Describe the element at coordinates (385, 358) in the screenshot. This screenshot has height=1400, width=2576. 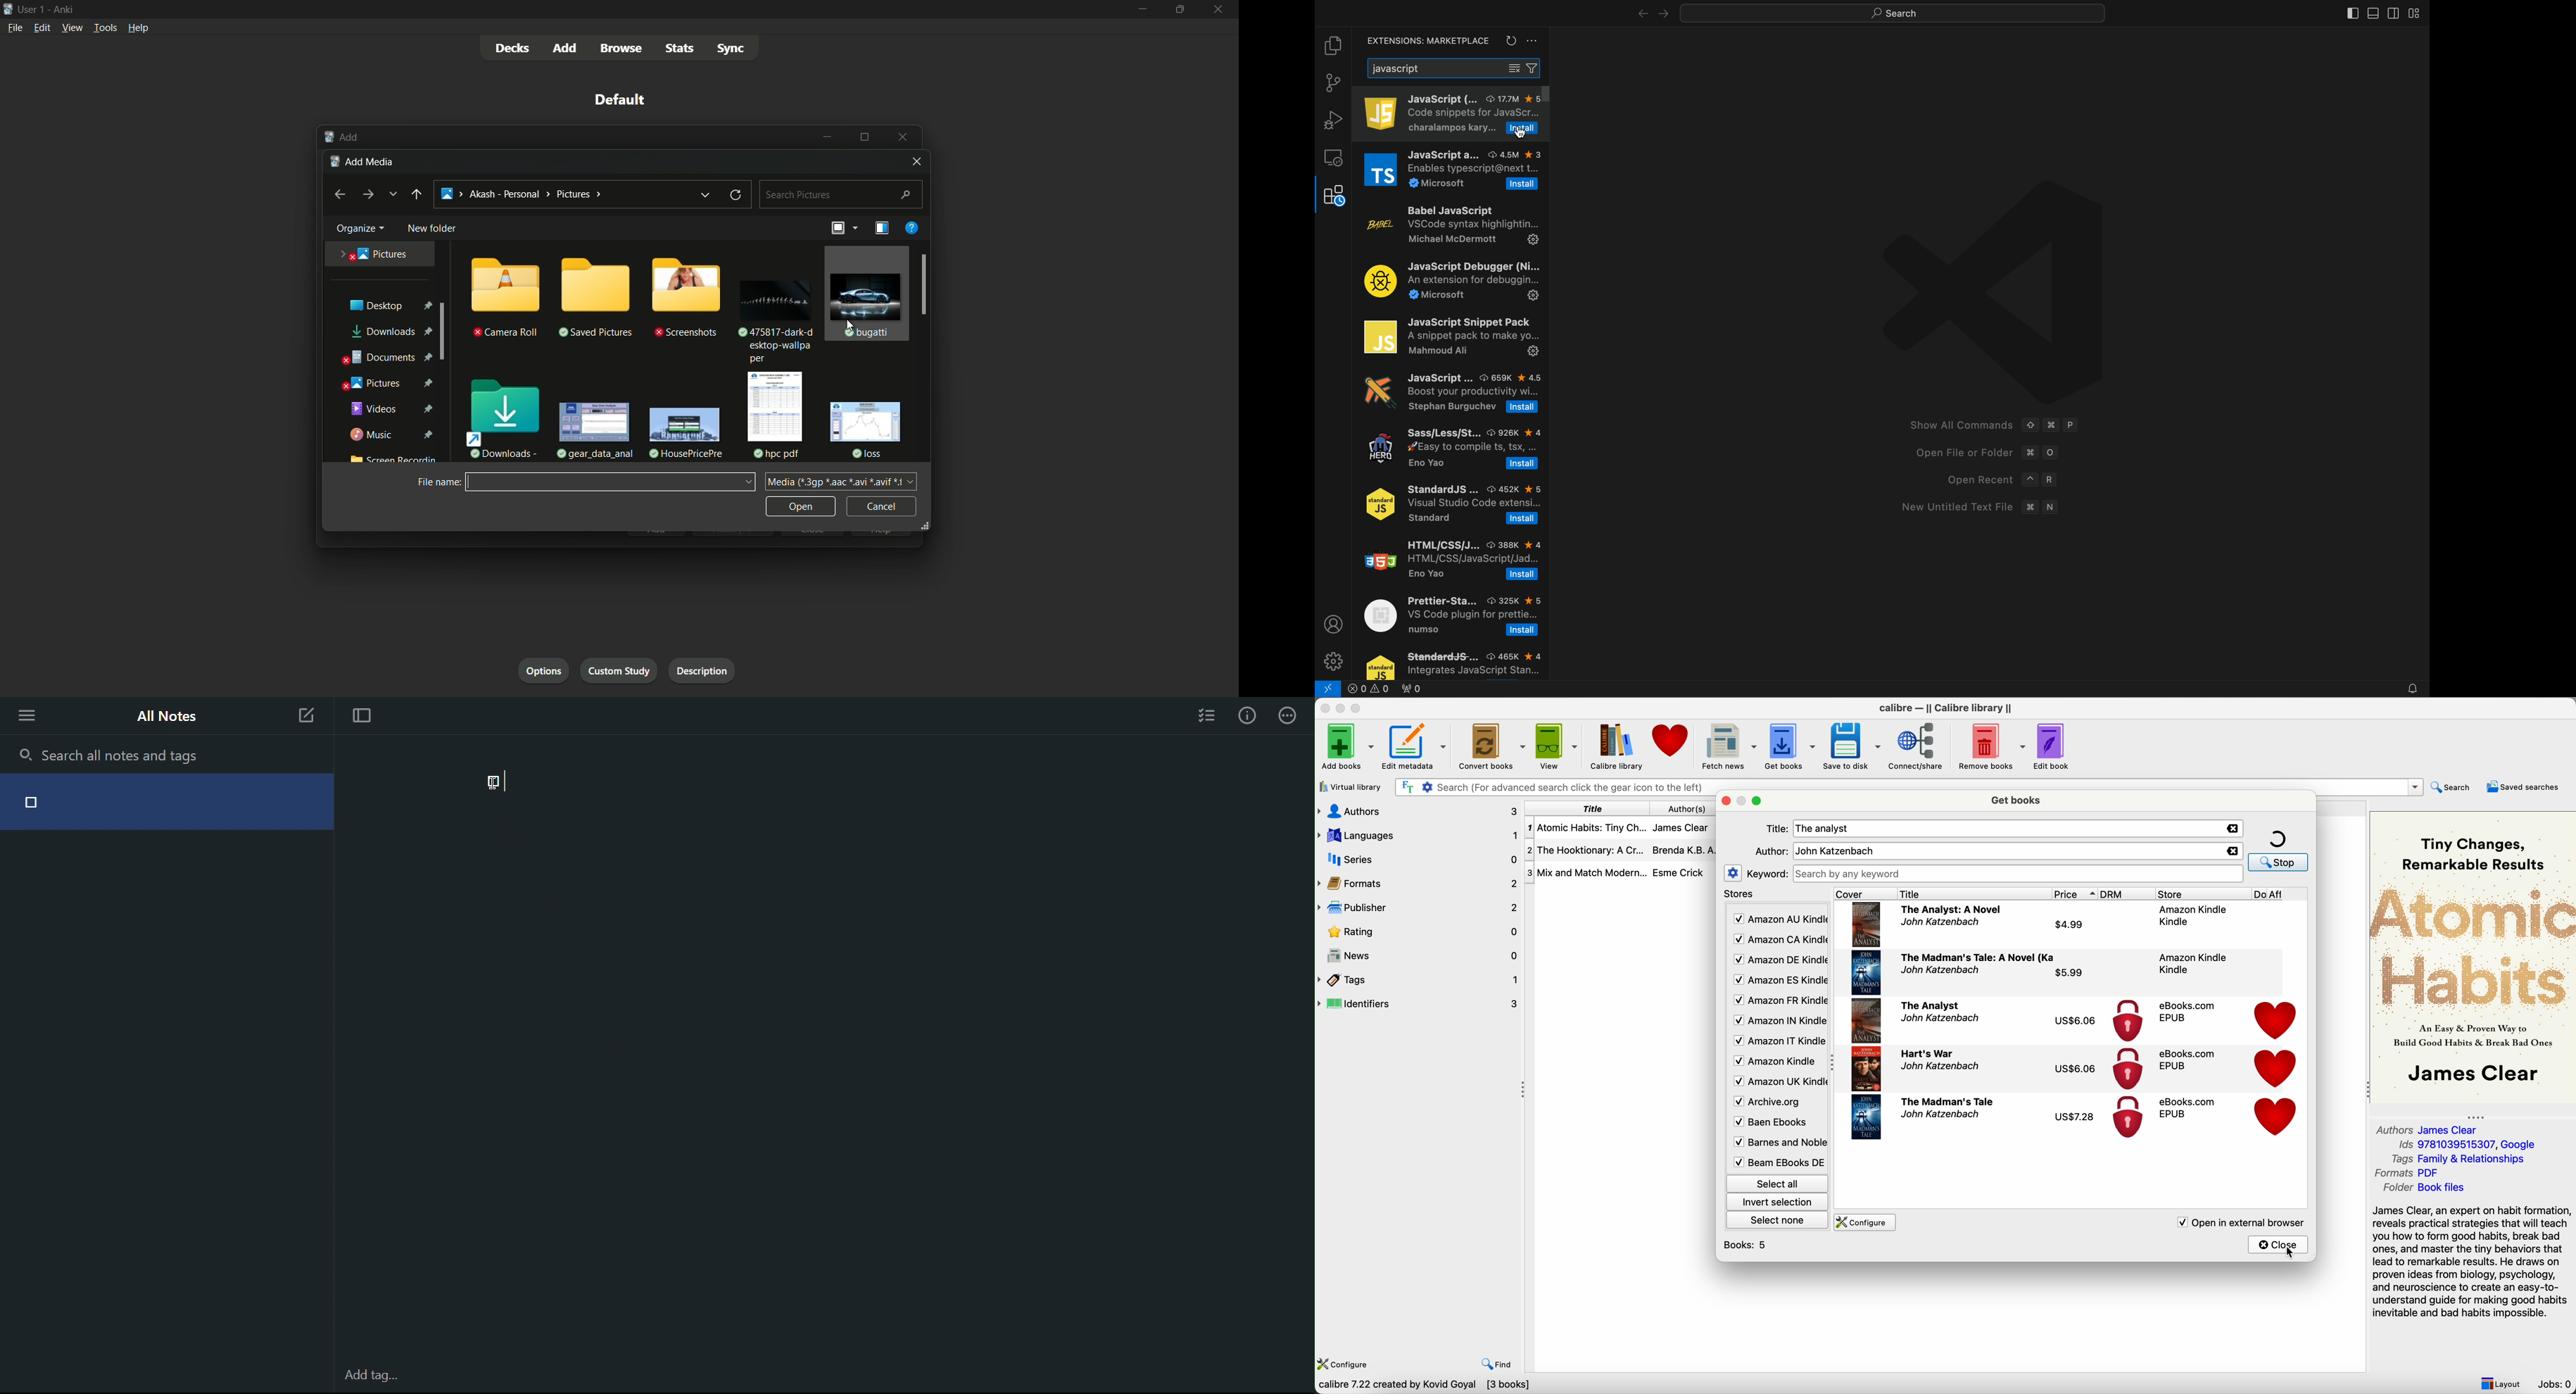
I see `documents` at that location.